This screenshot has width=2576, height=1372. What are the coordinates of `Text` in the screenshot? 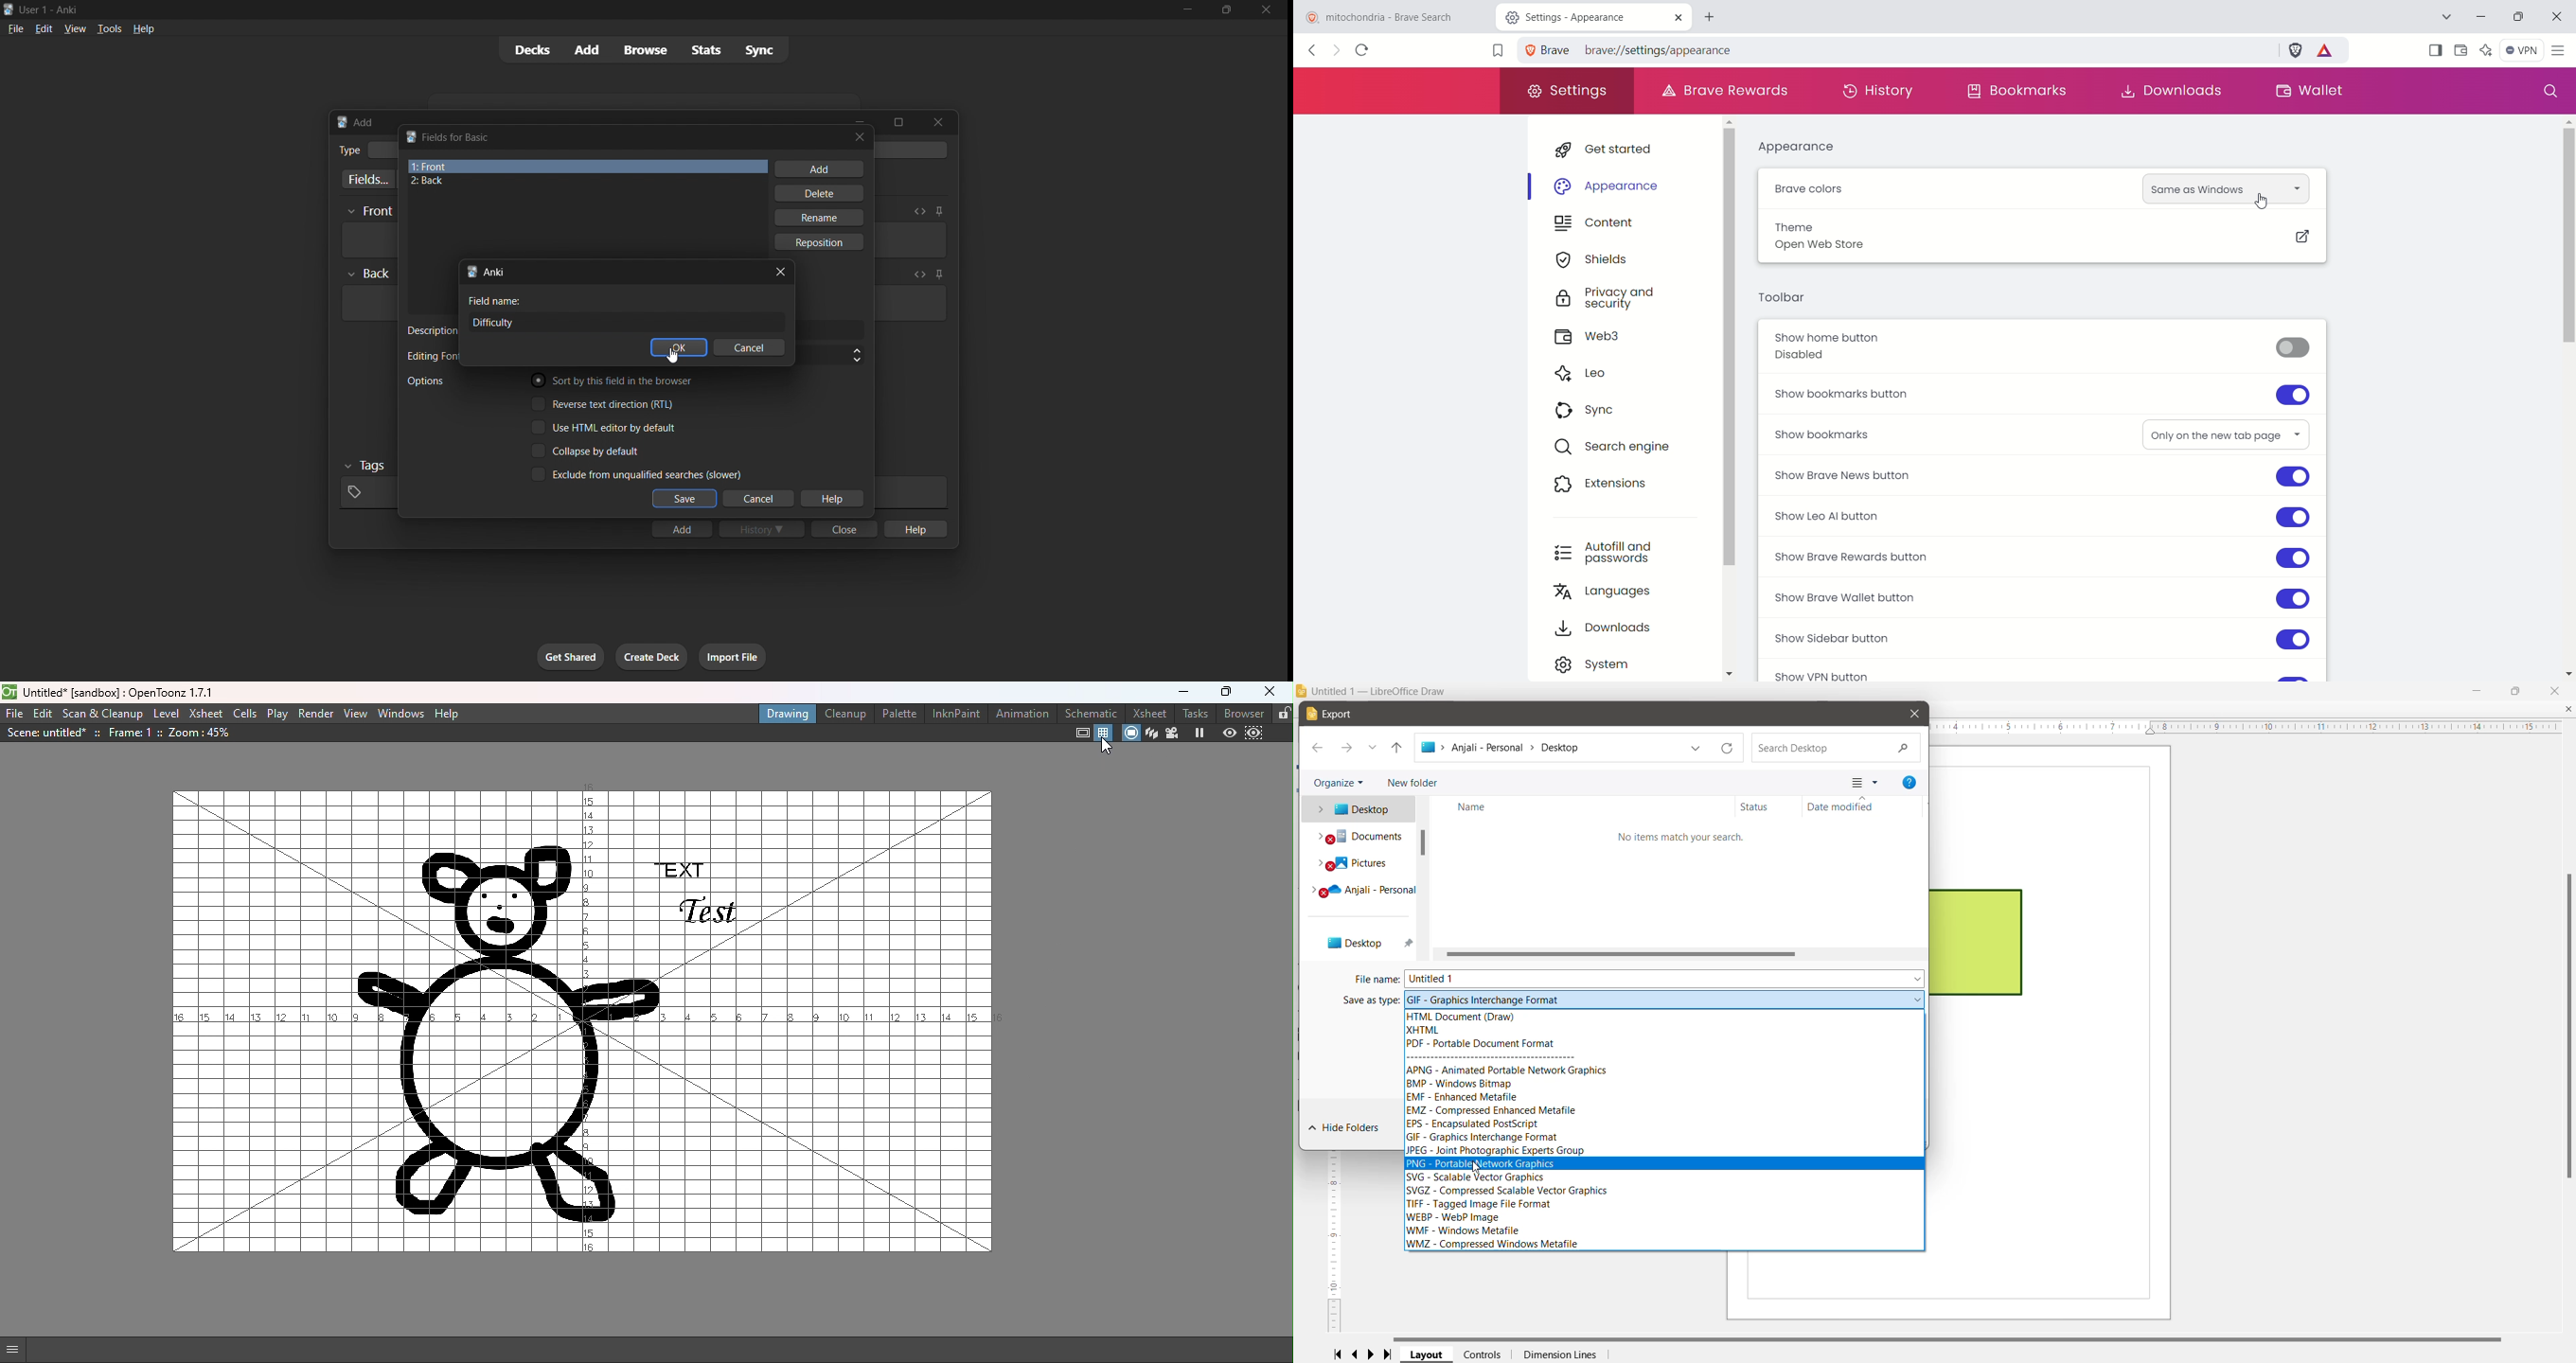 It's located at (431, 356).